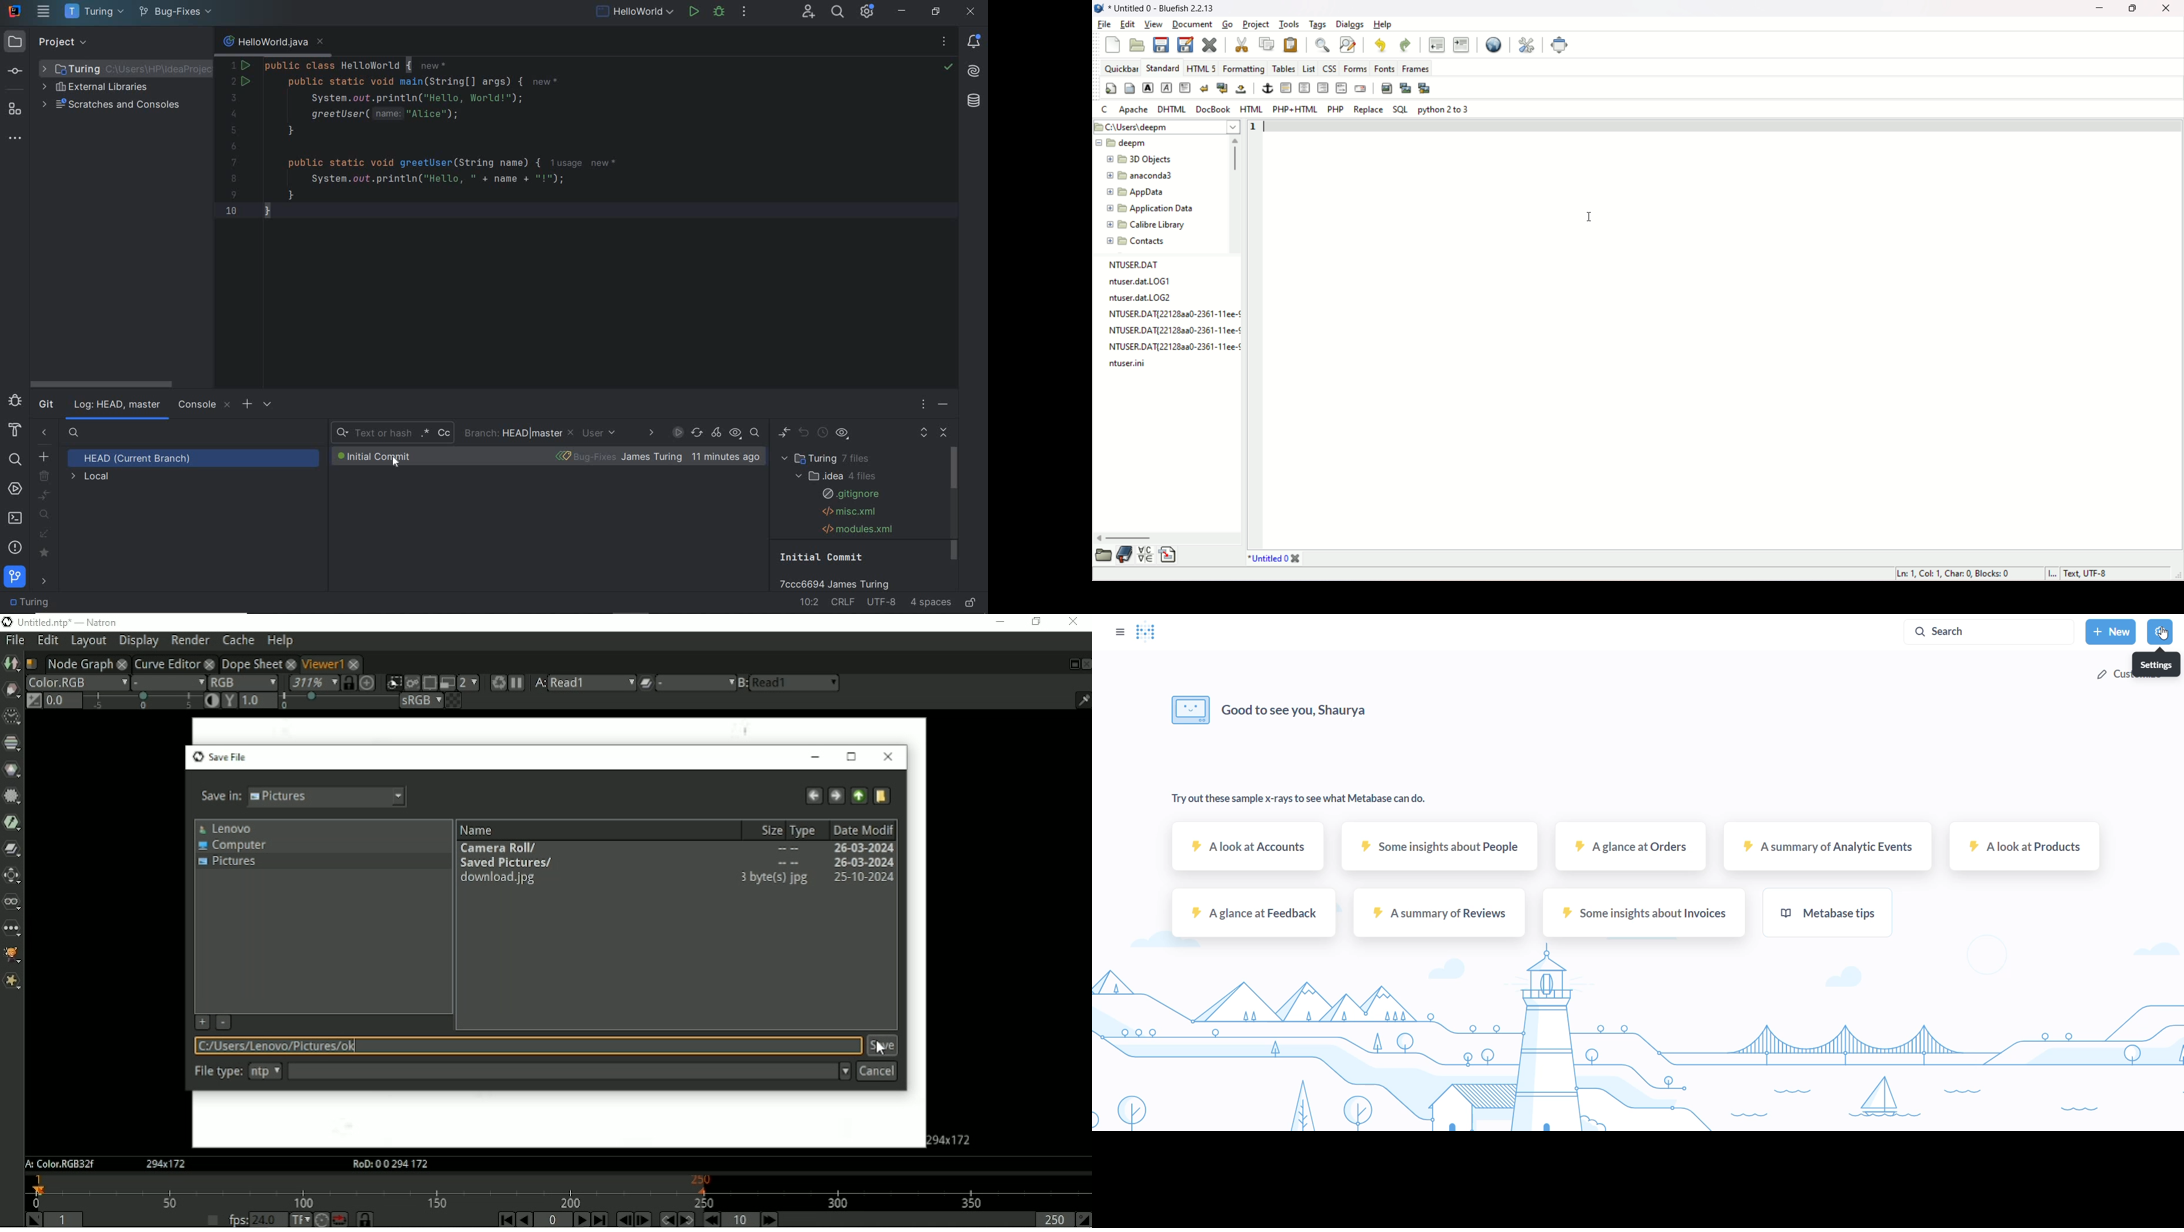 This screenshot has width=2184, height=1232. I want to click on email, so click(1361, 88).